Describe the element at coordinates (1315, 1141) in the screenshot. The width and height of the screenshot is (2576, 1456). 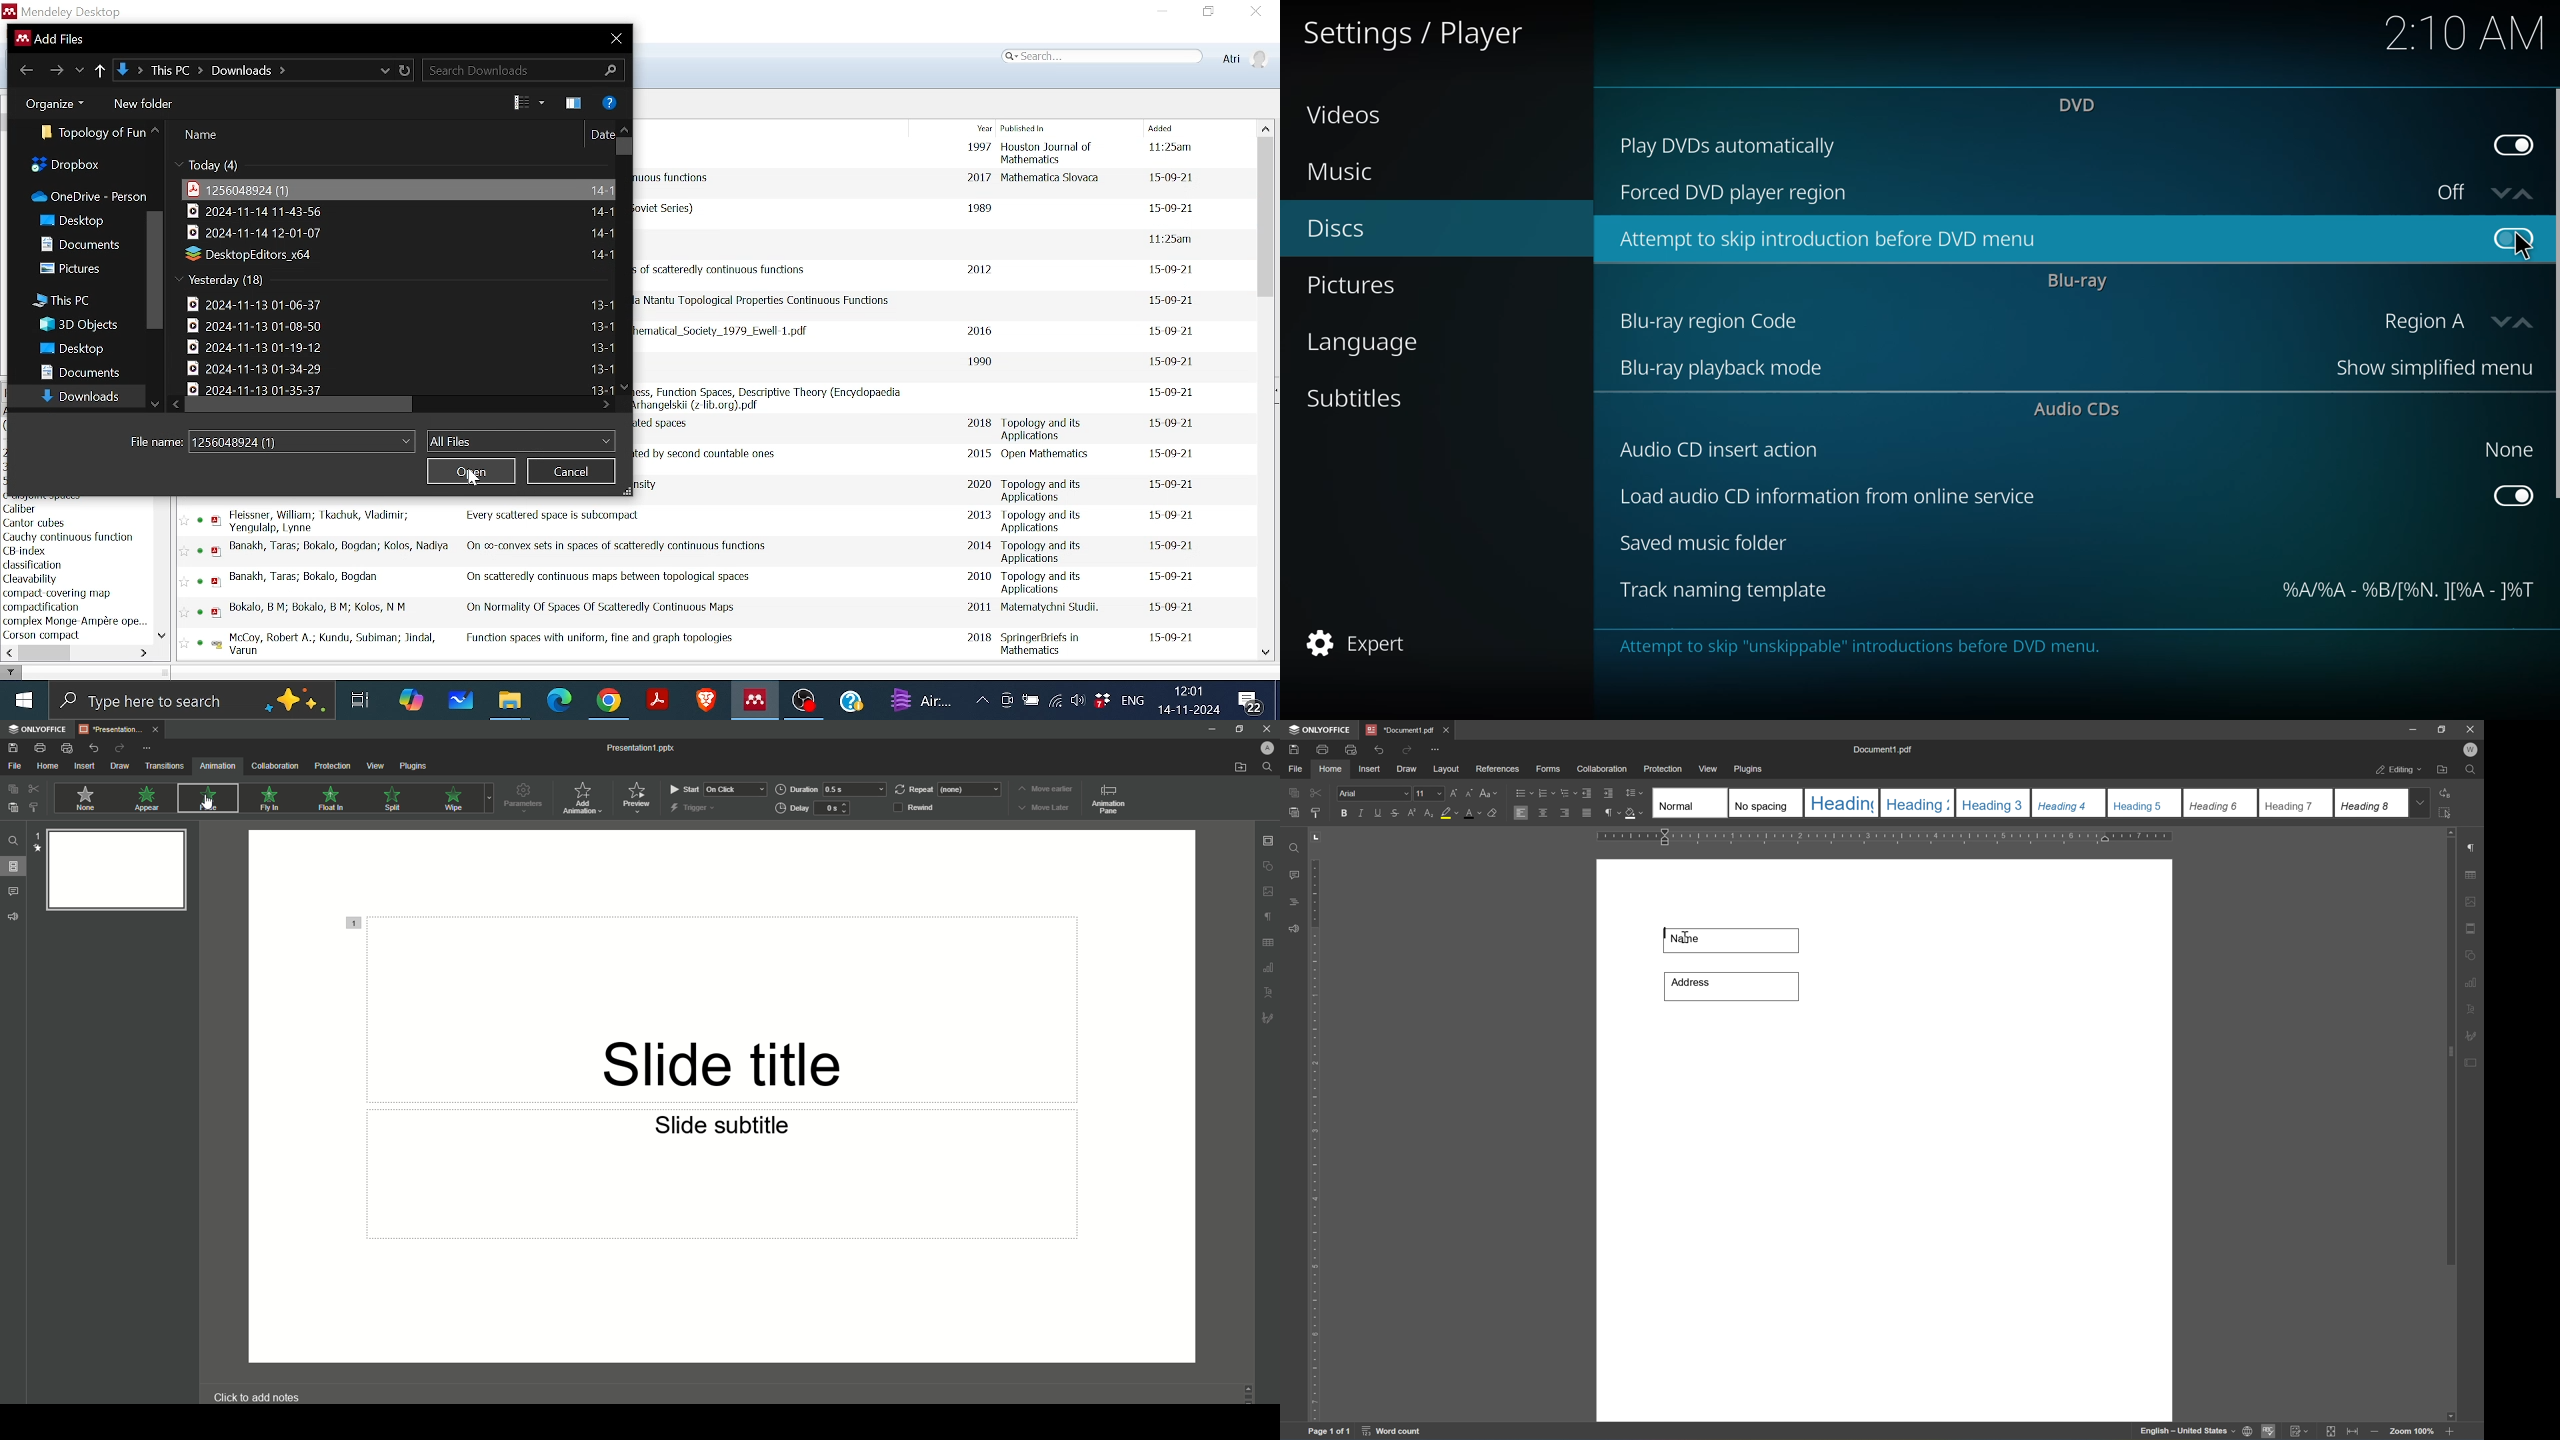
I see `ruler` at that location.